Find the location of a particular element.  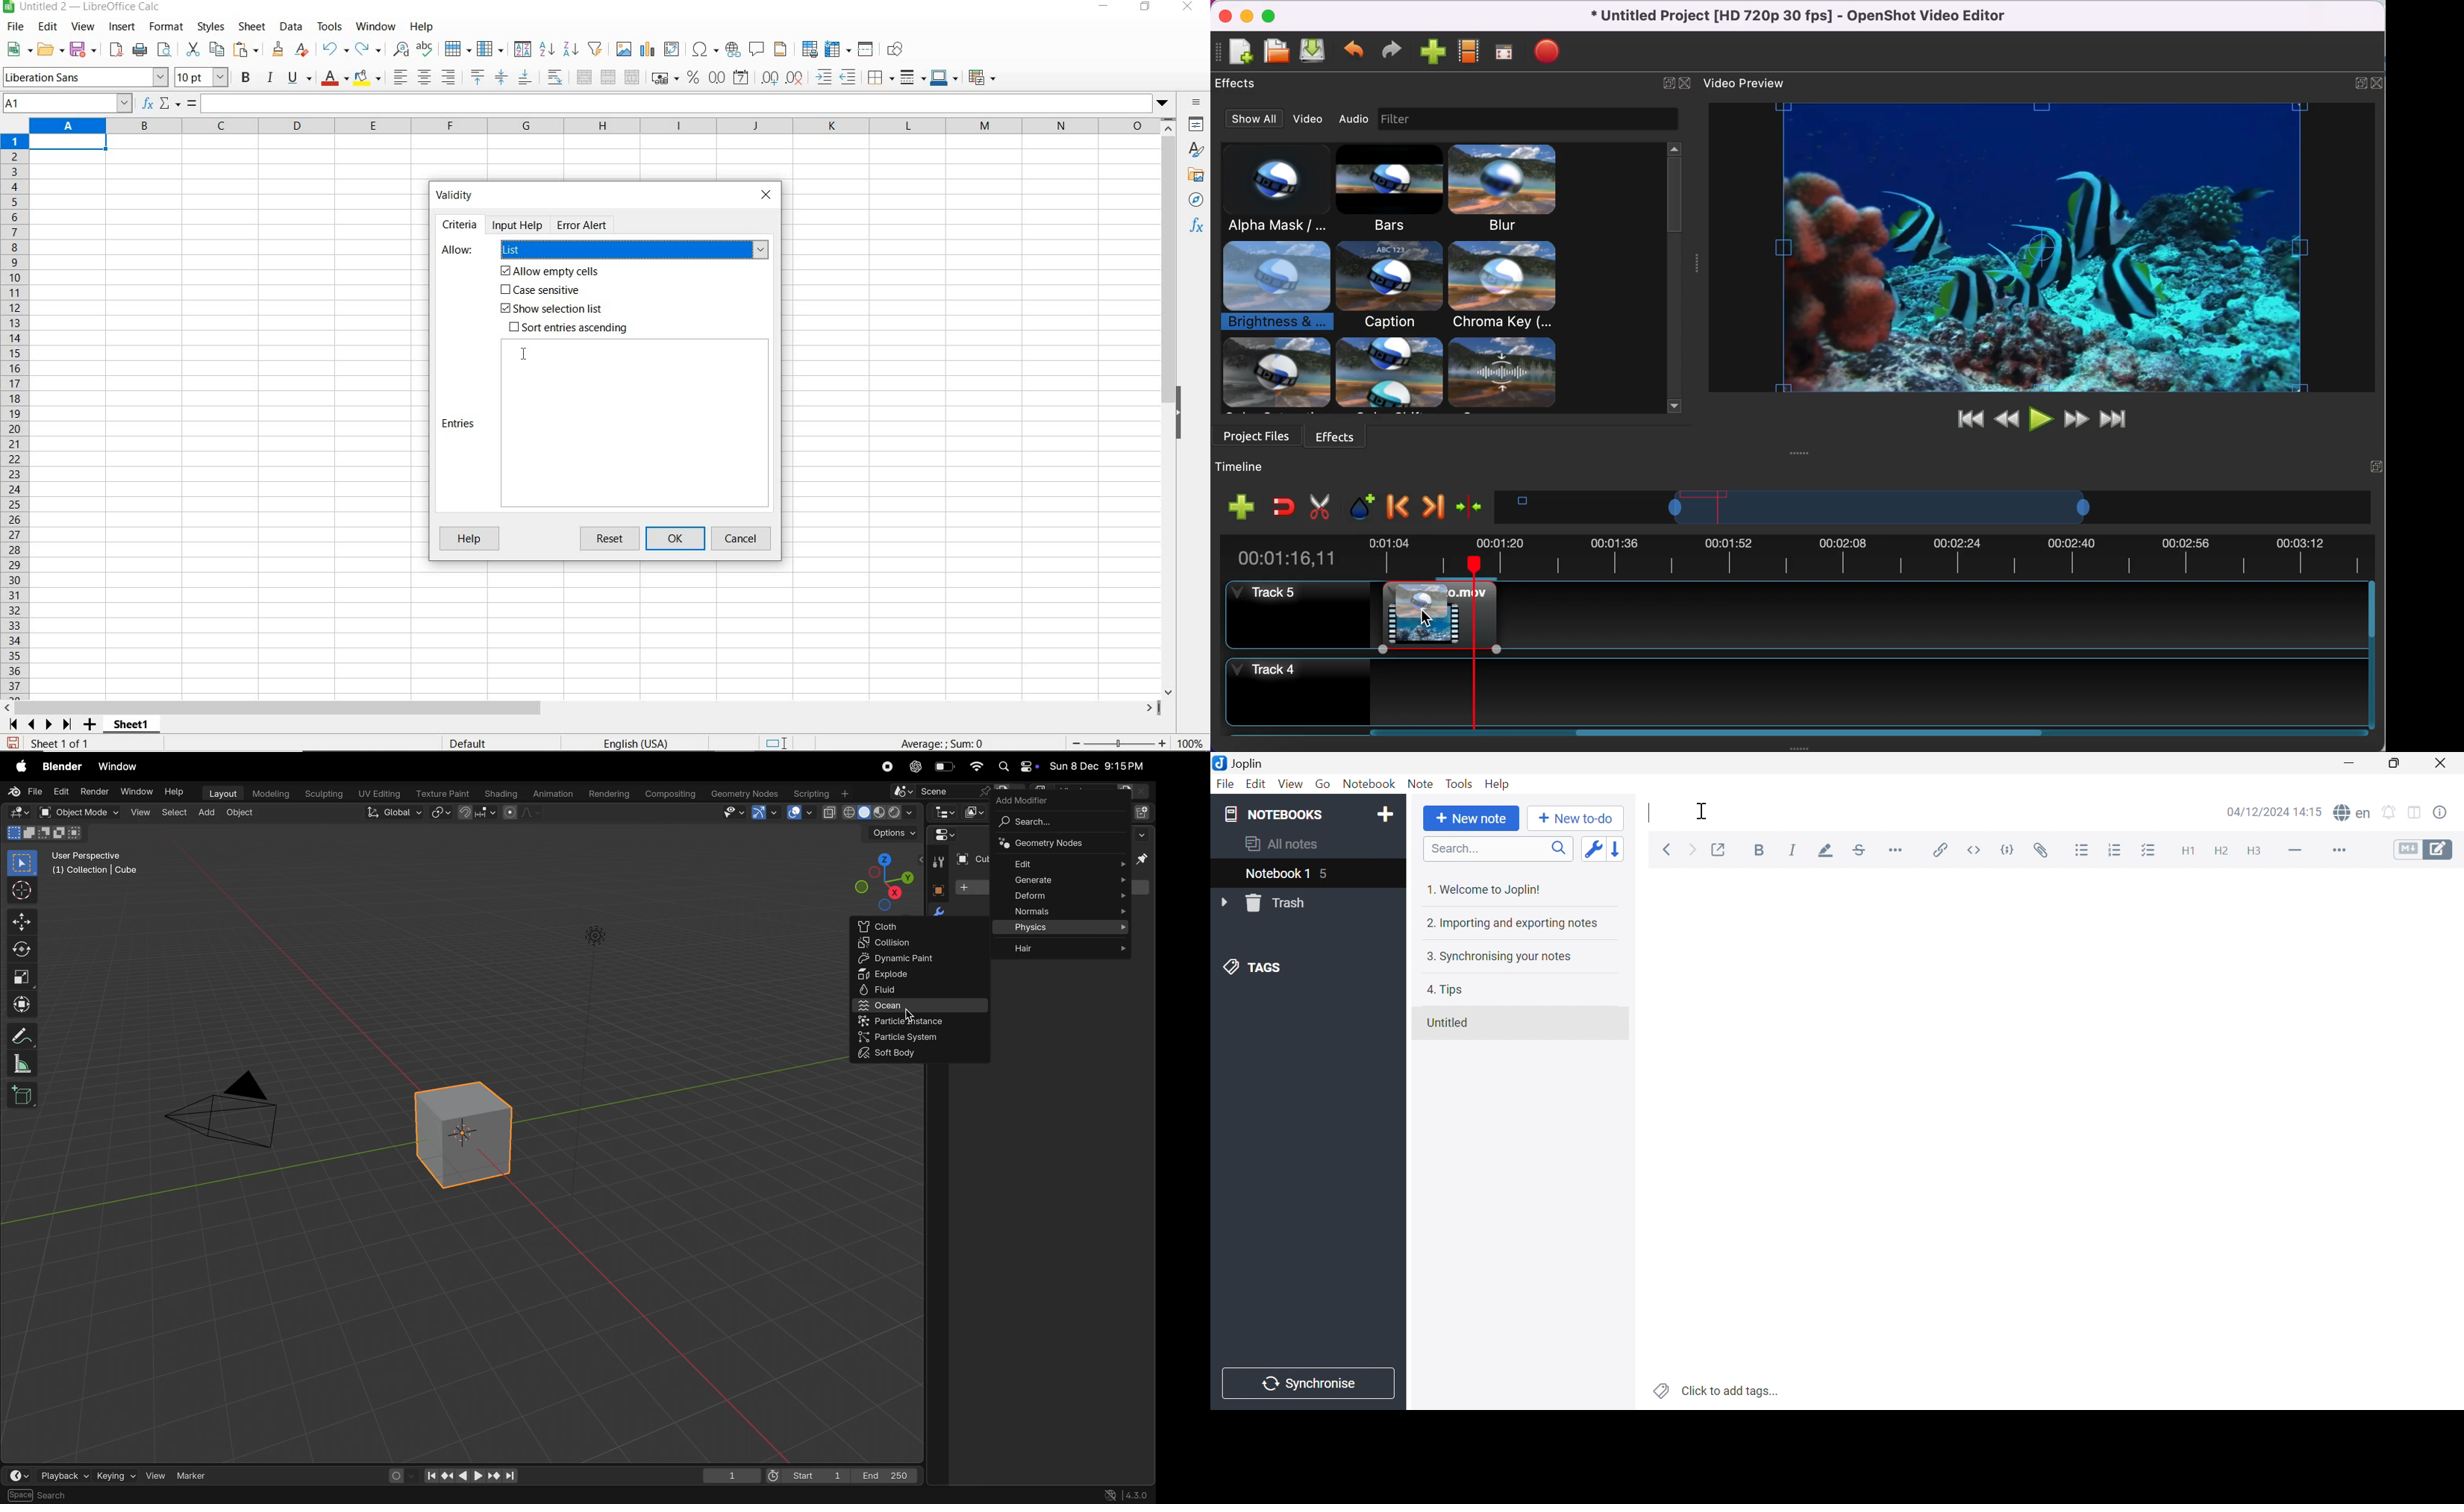

font color is located at coordinates (336, 78).